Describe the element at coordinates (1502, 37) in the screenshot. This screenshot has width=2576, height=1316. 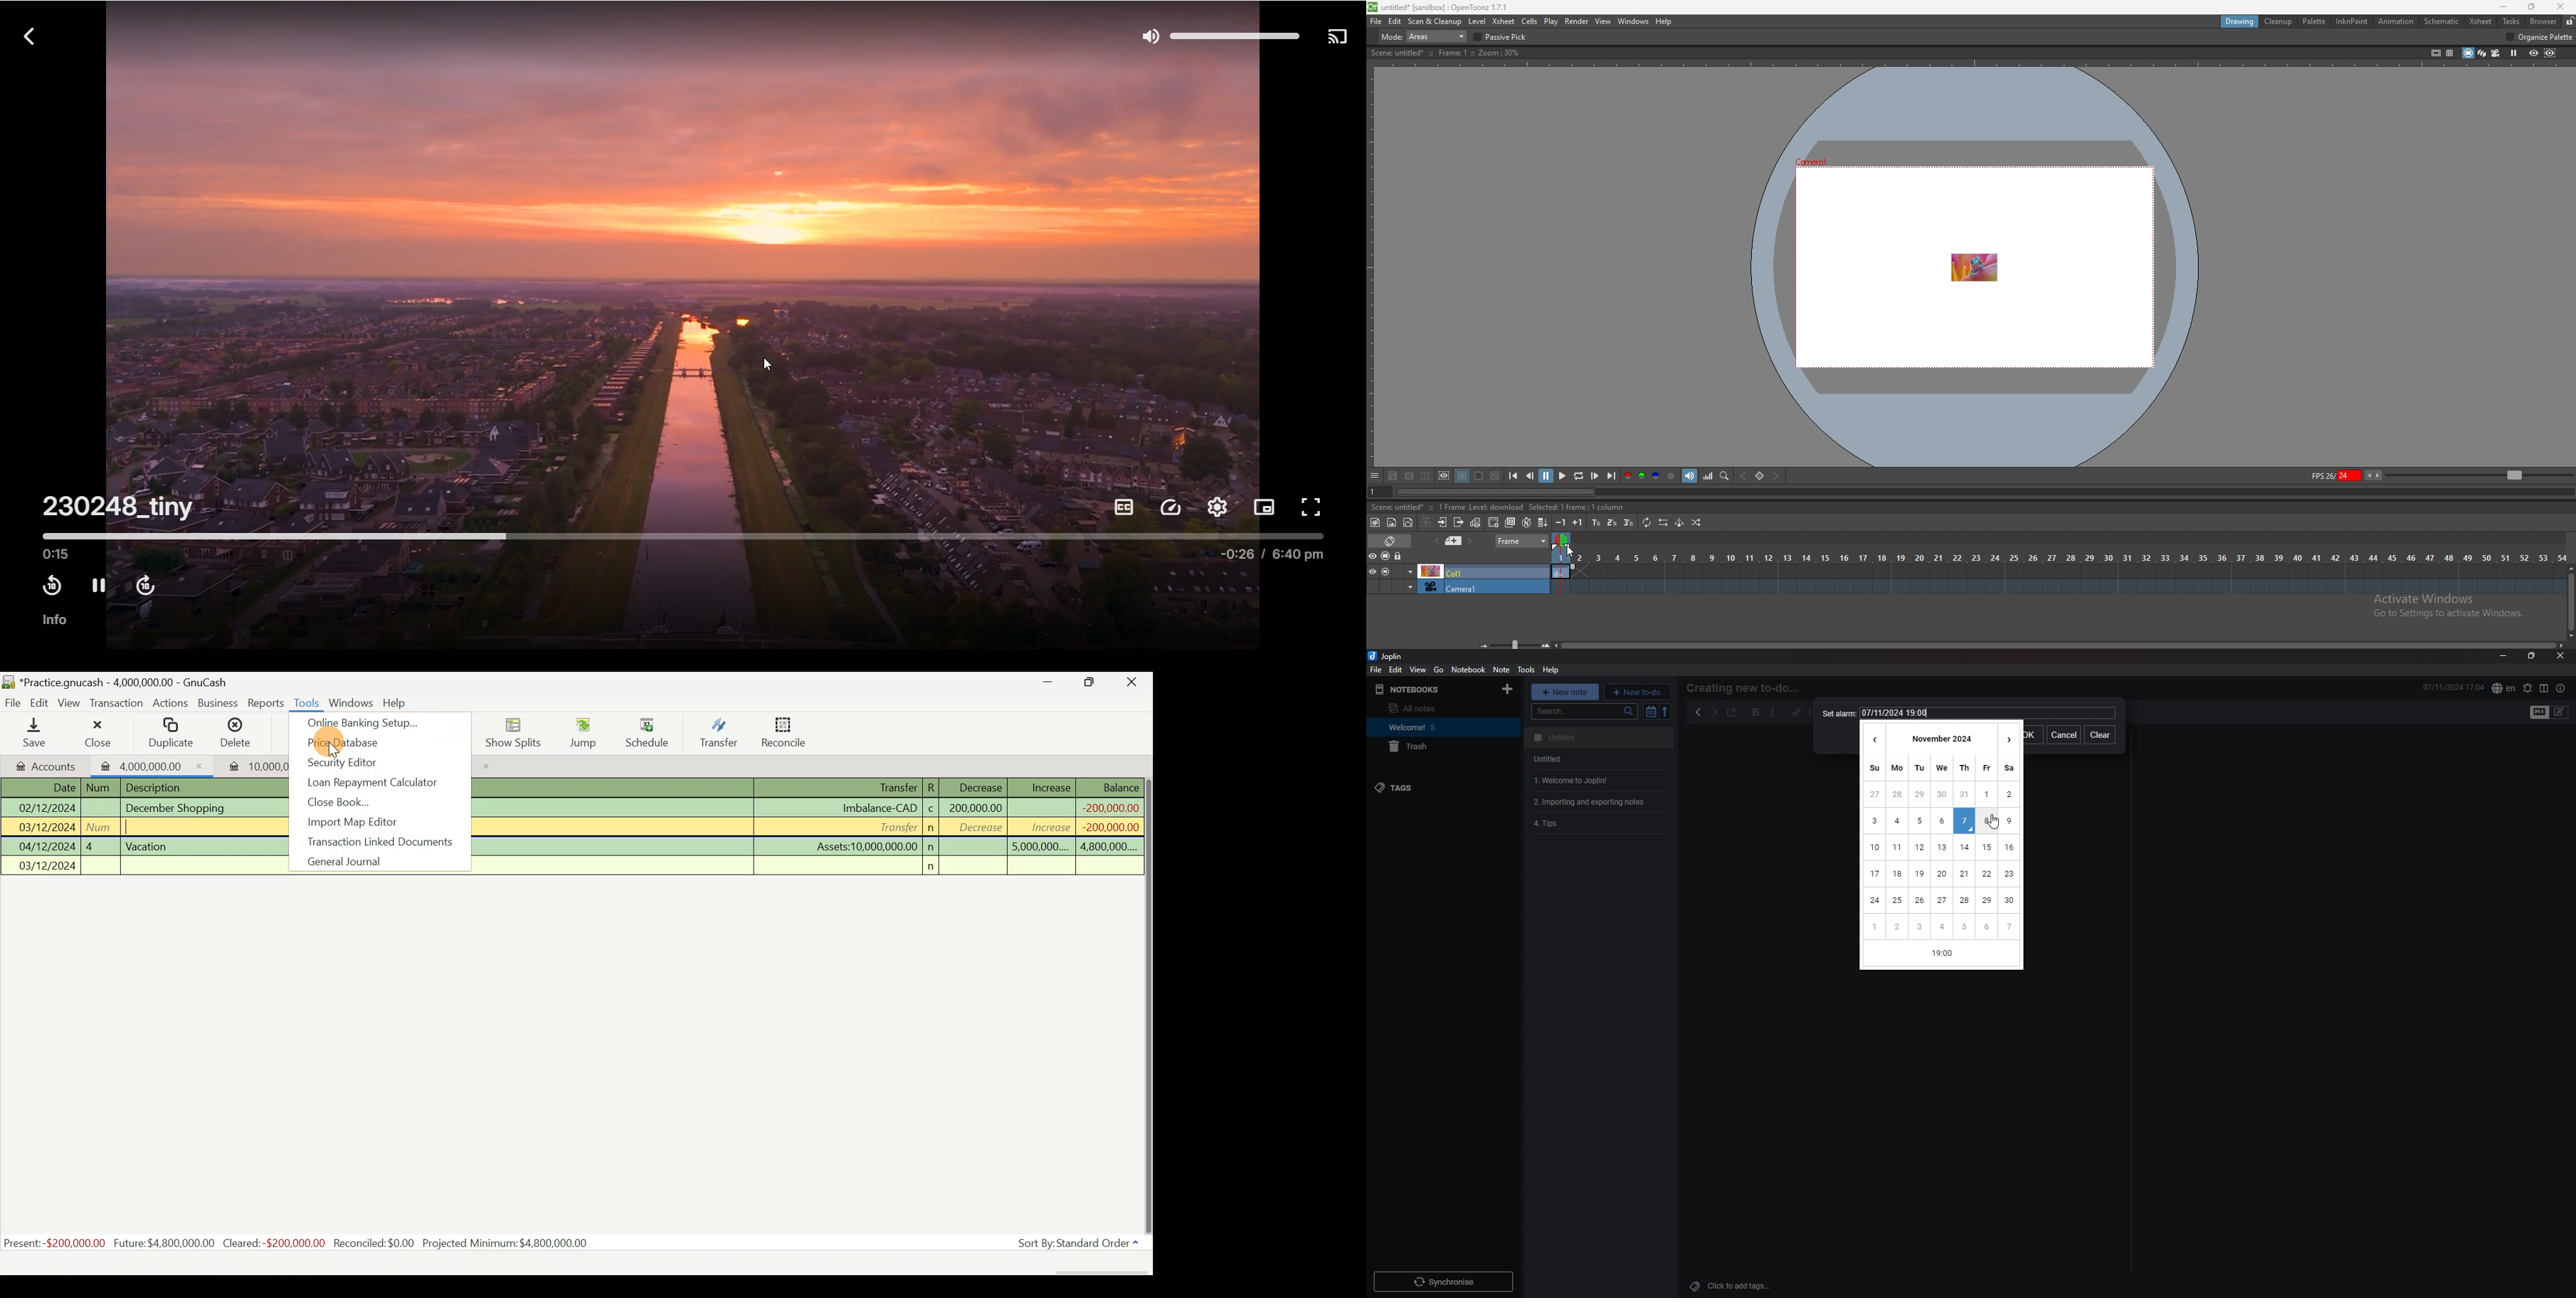
I see `passive pick` at that location.